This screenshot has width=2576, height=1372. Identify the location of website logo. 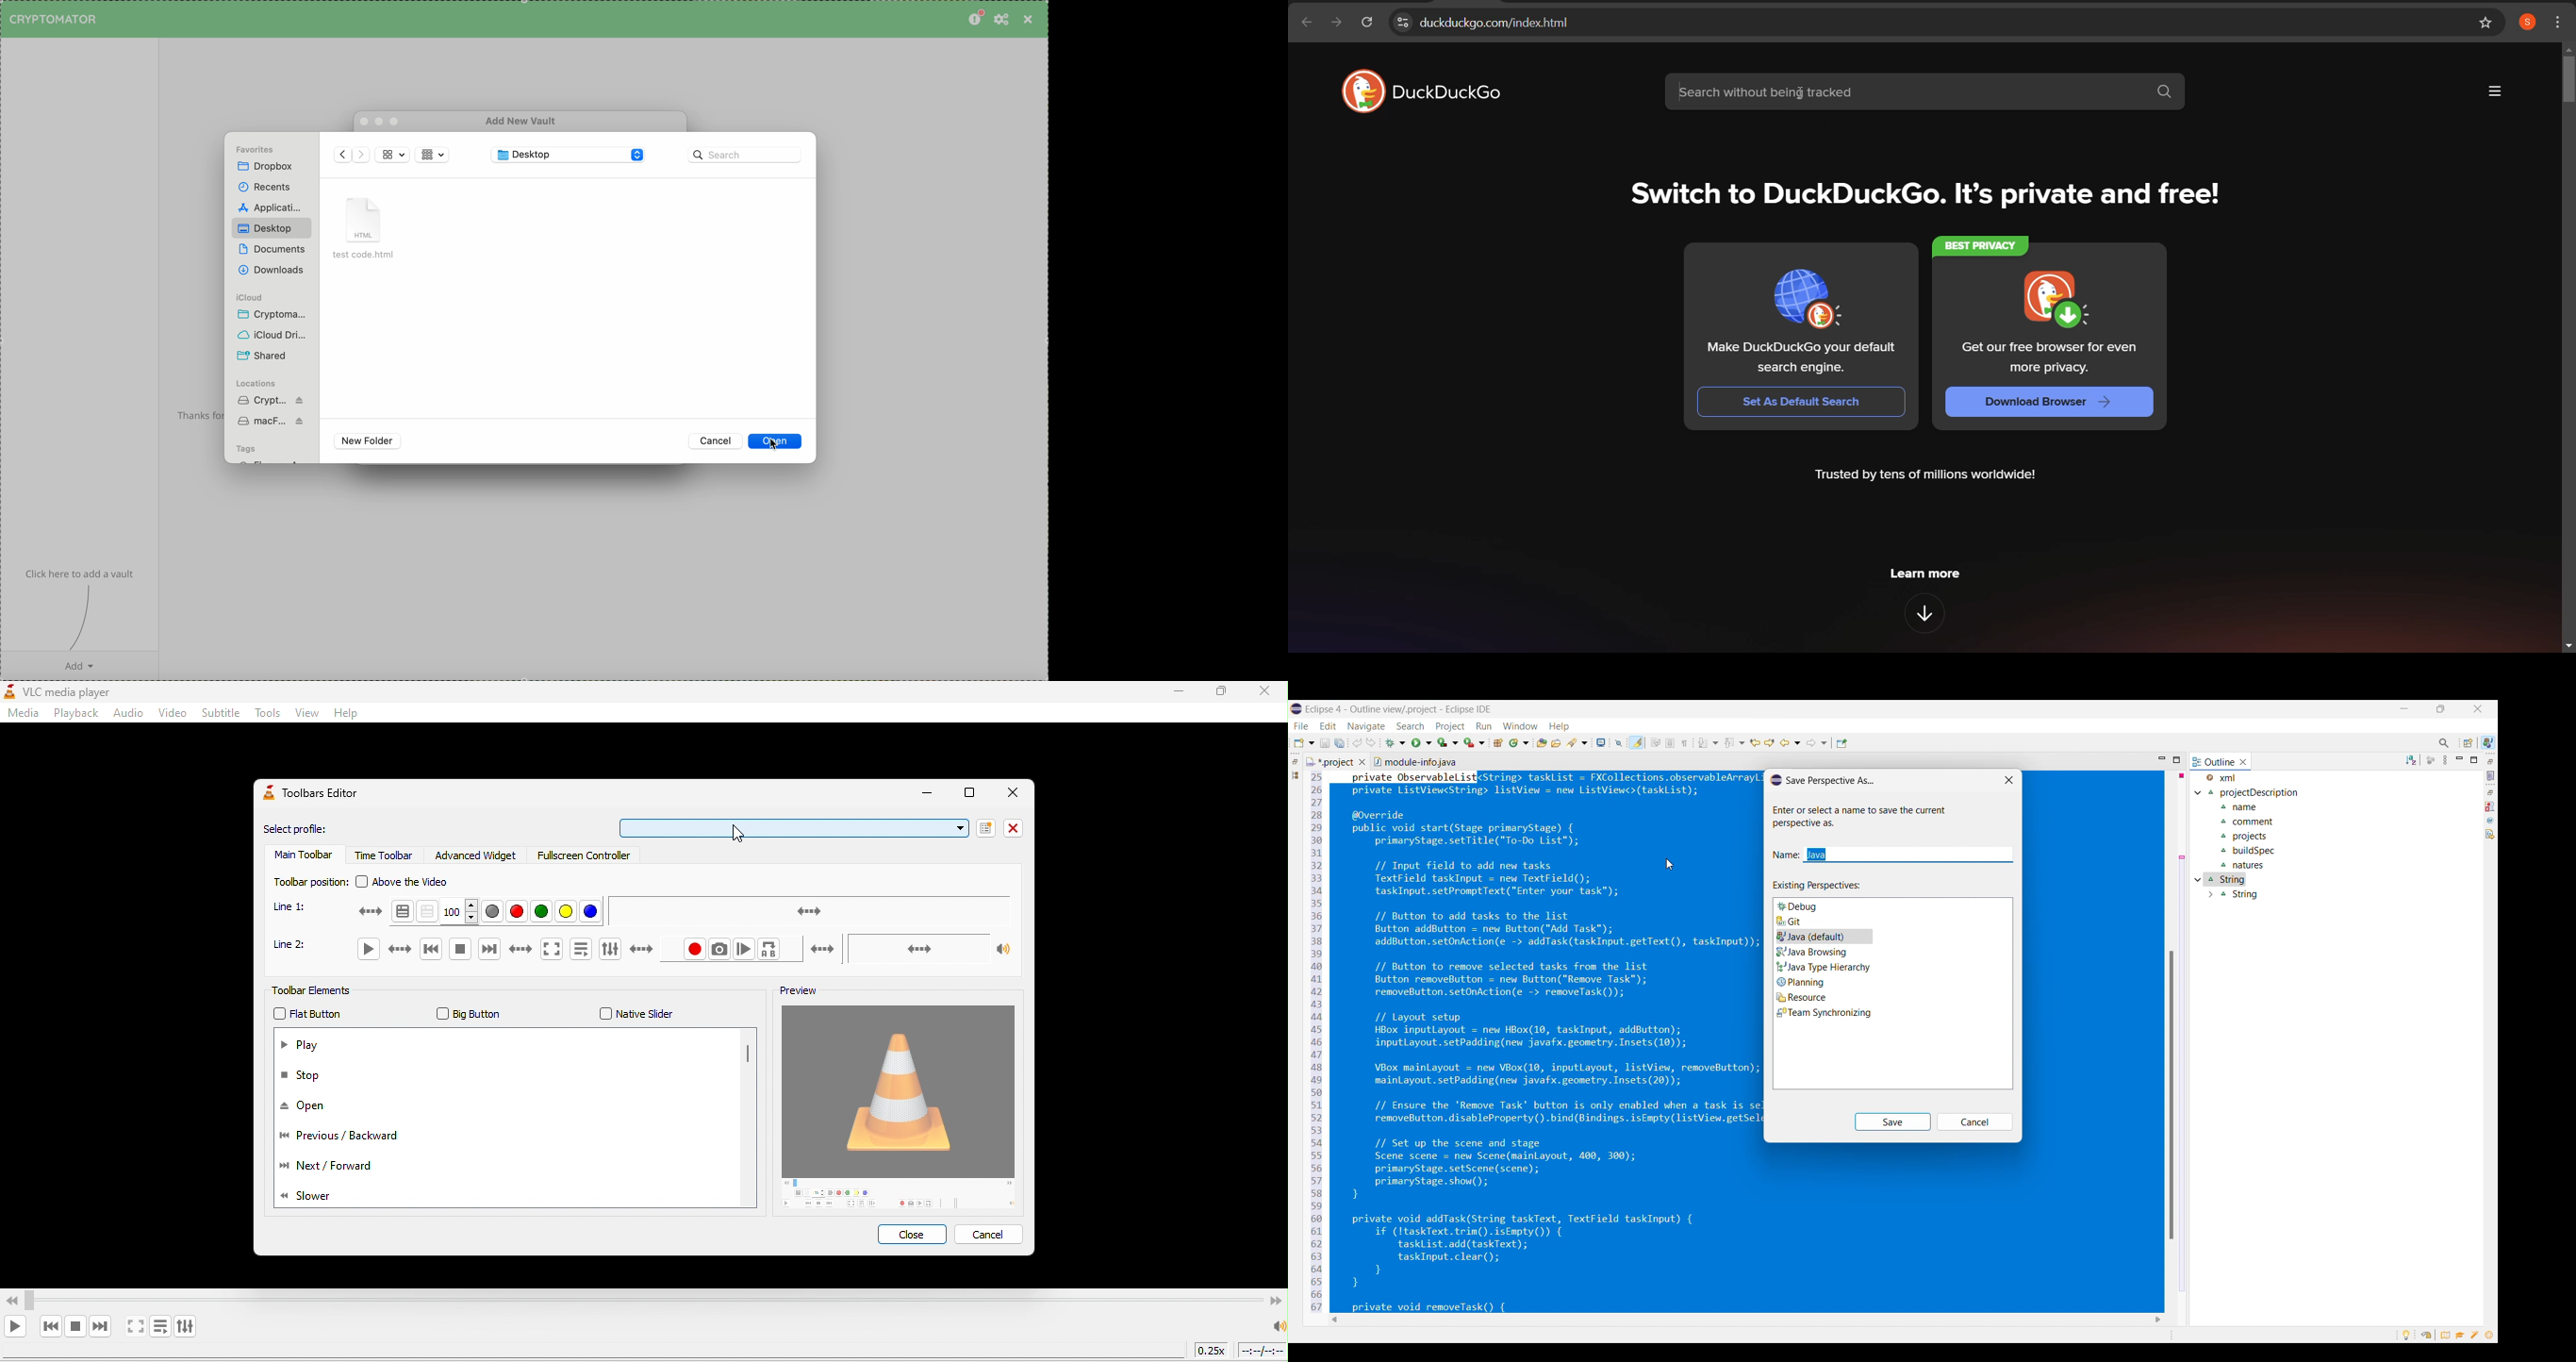
(1426, 91).